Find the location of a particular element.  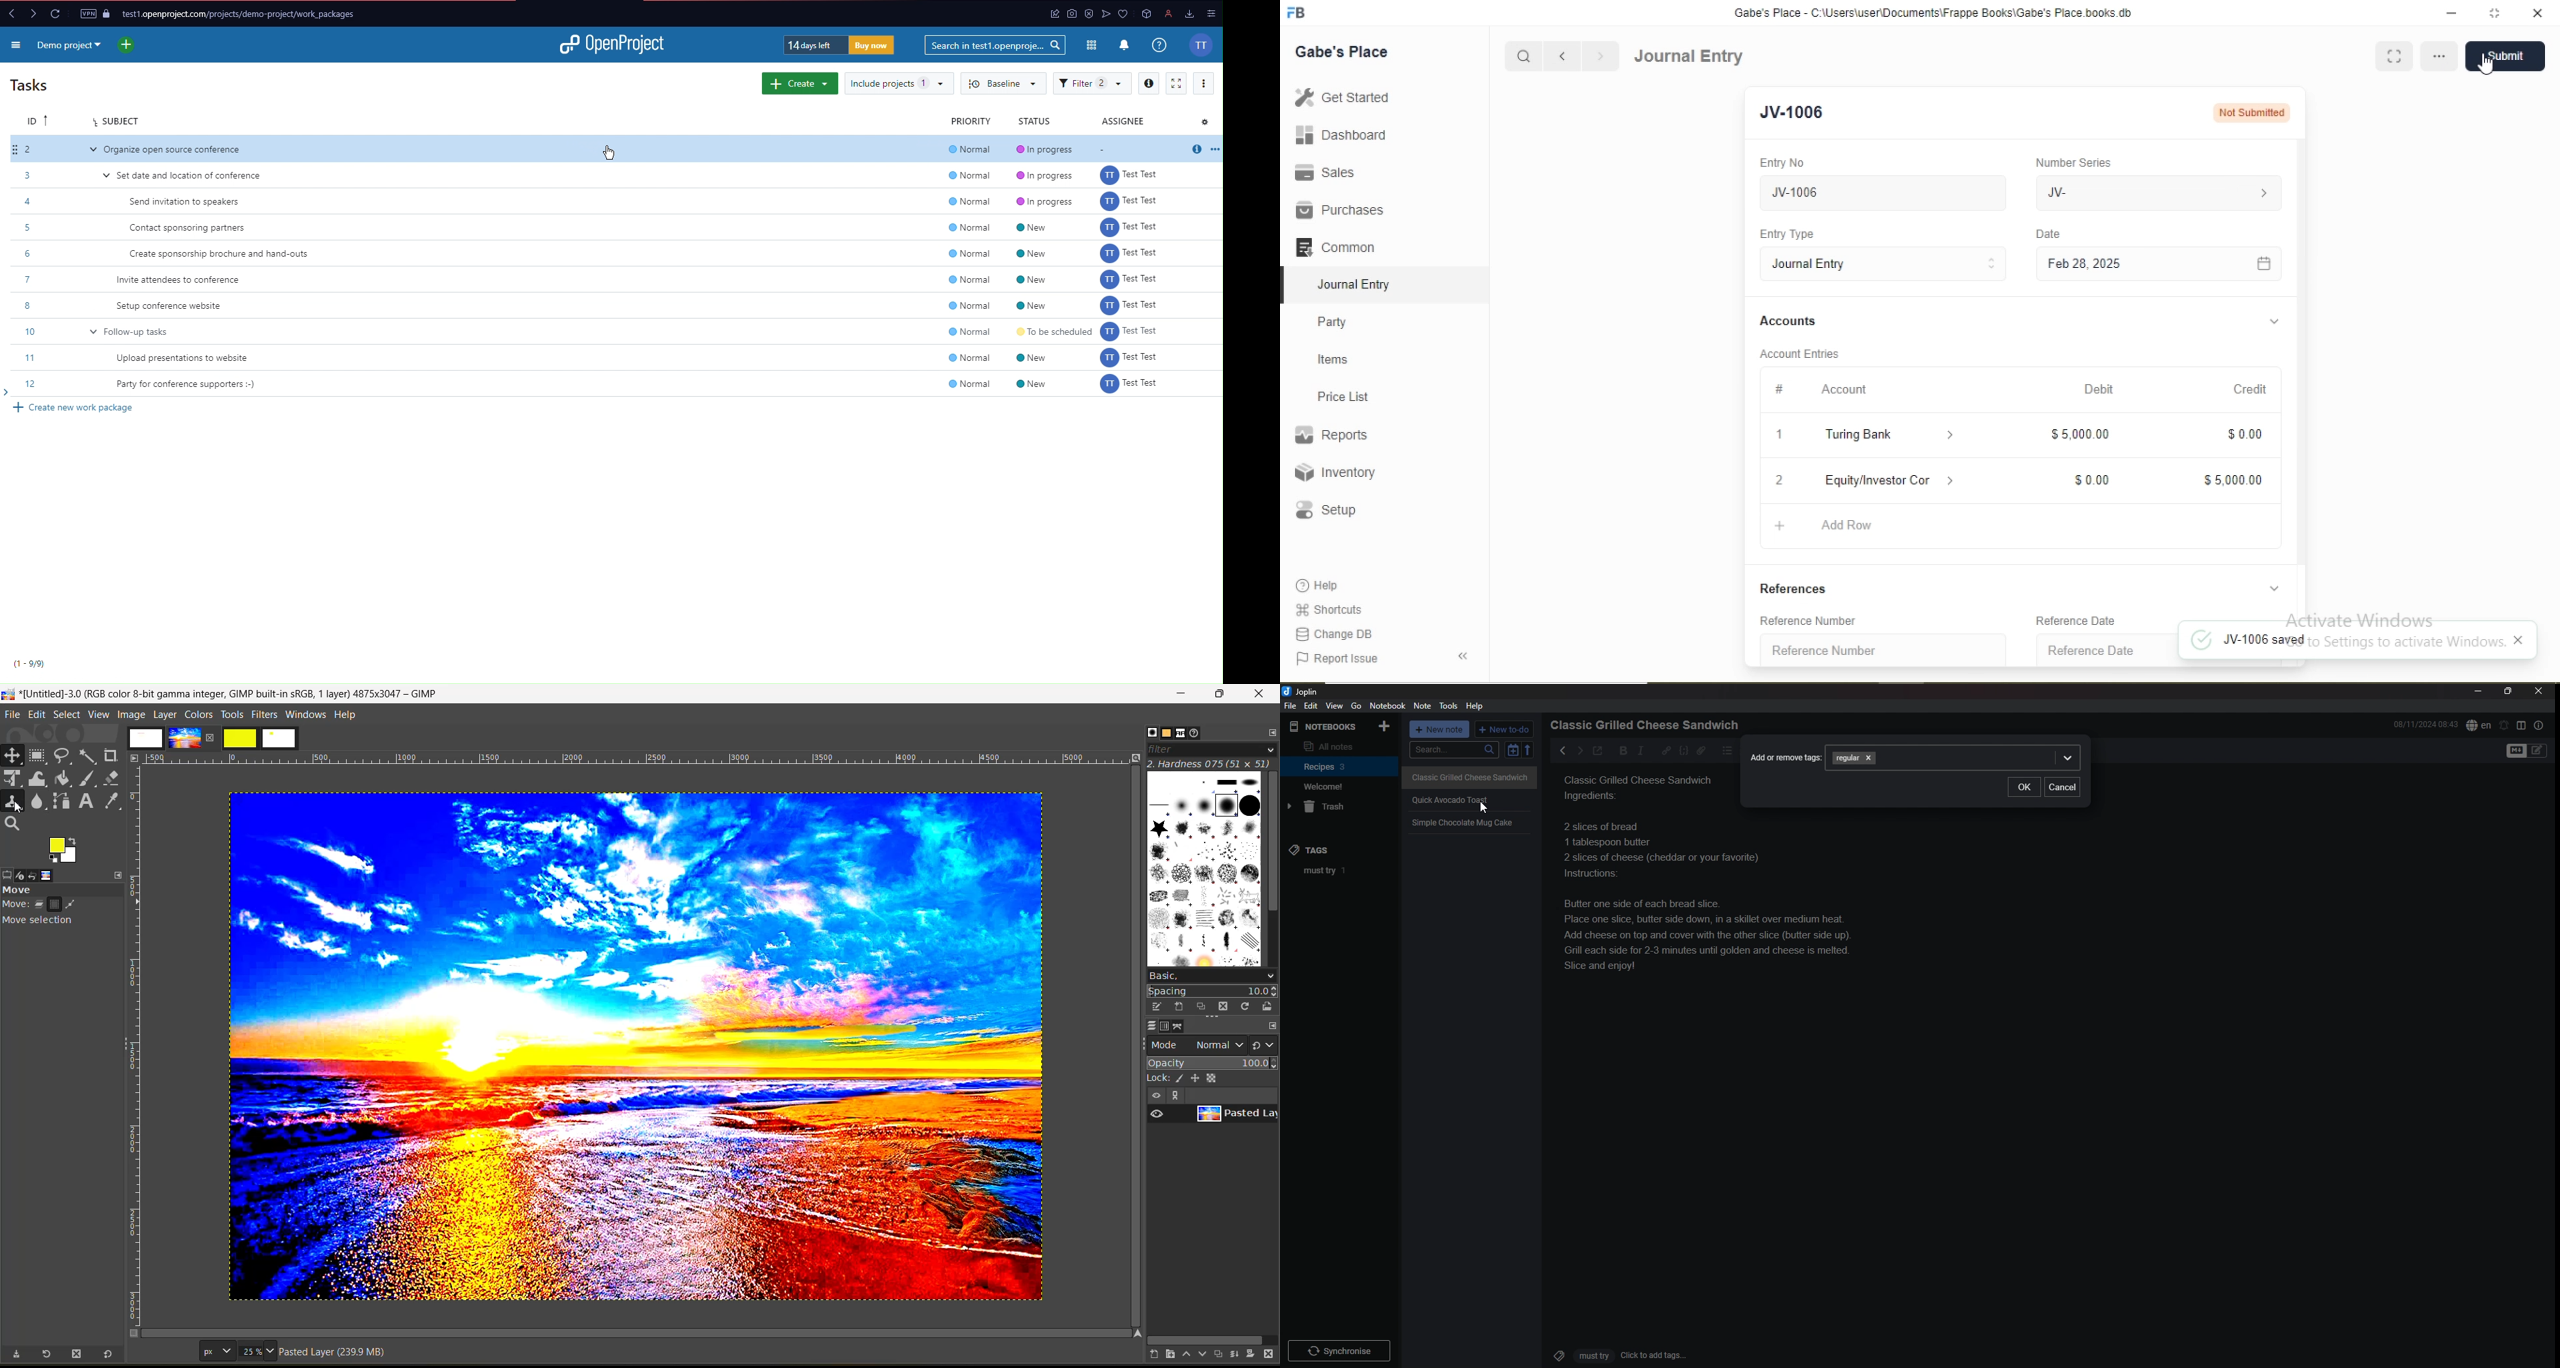

Classic Grilled Cheese Sandwich. is located at coordinates (1637, 788).